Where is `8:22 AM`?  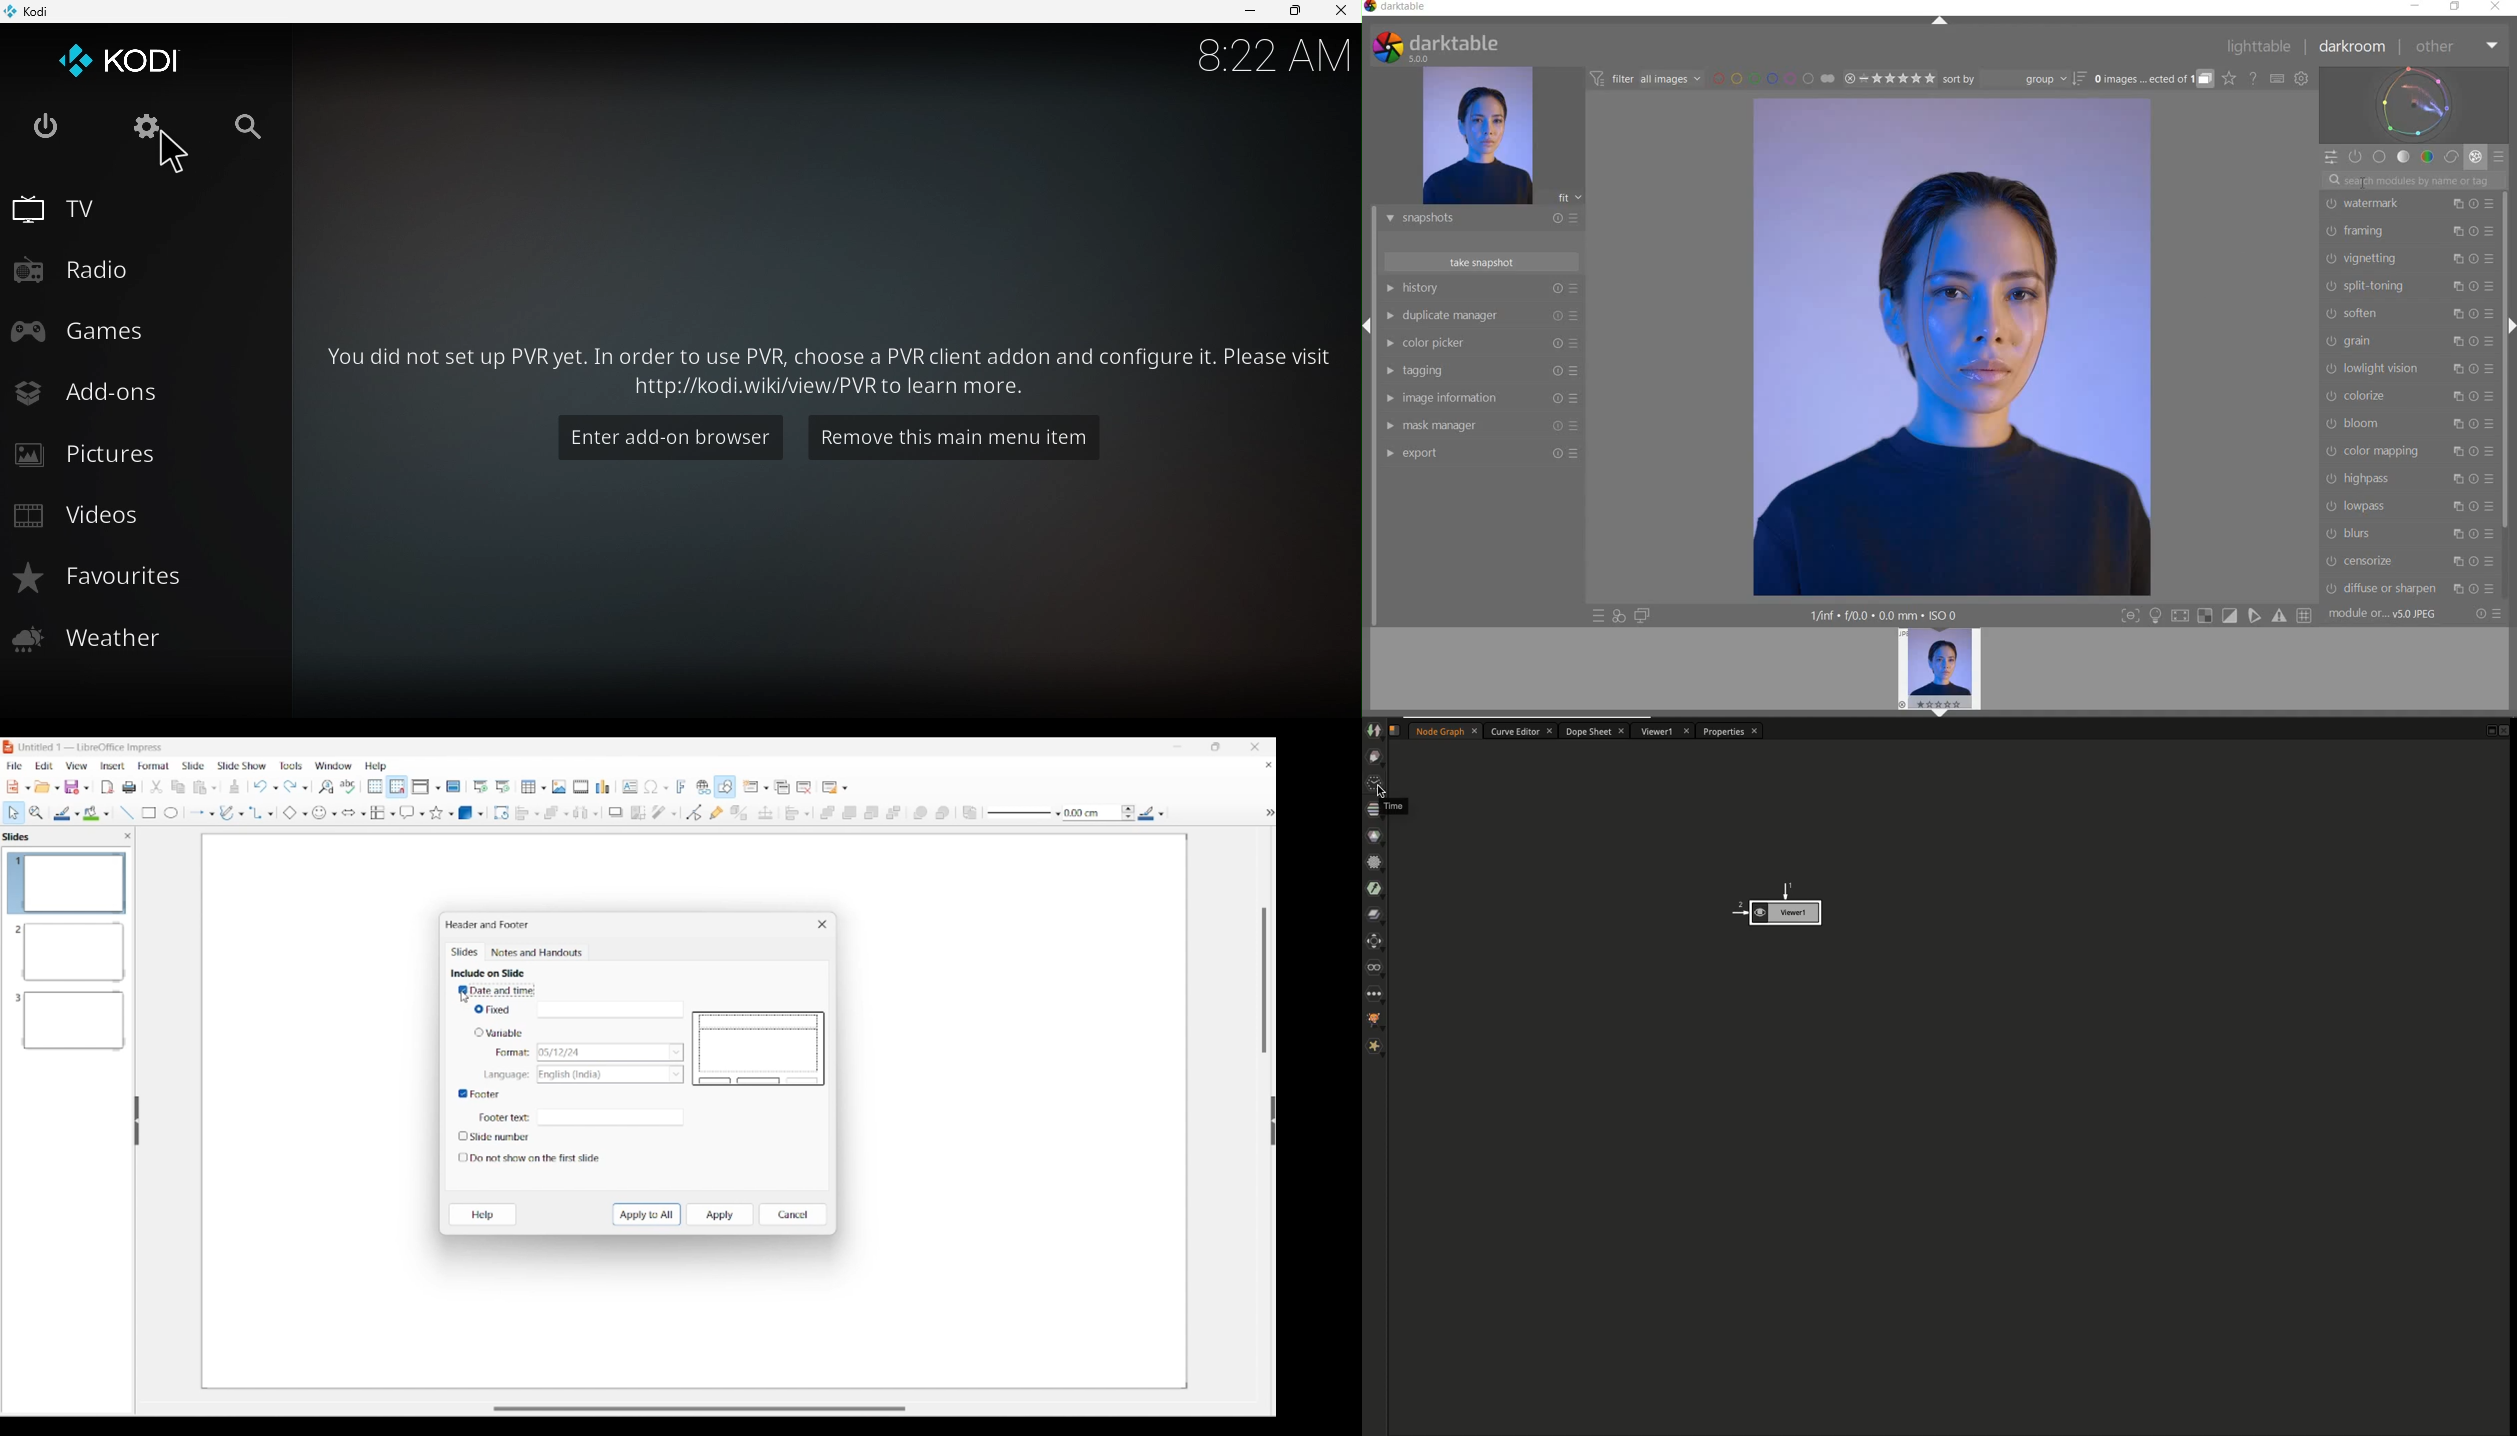 8:22 AM is located at coordinates (1271, 63).